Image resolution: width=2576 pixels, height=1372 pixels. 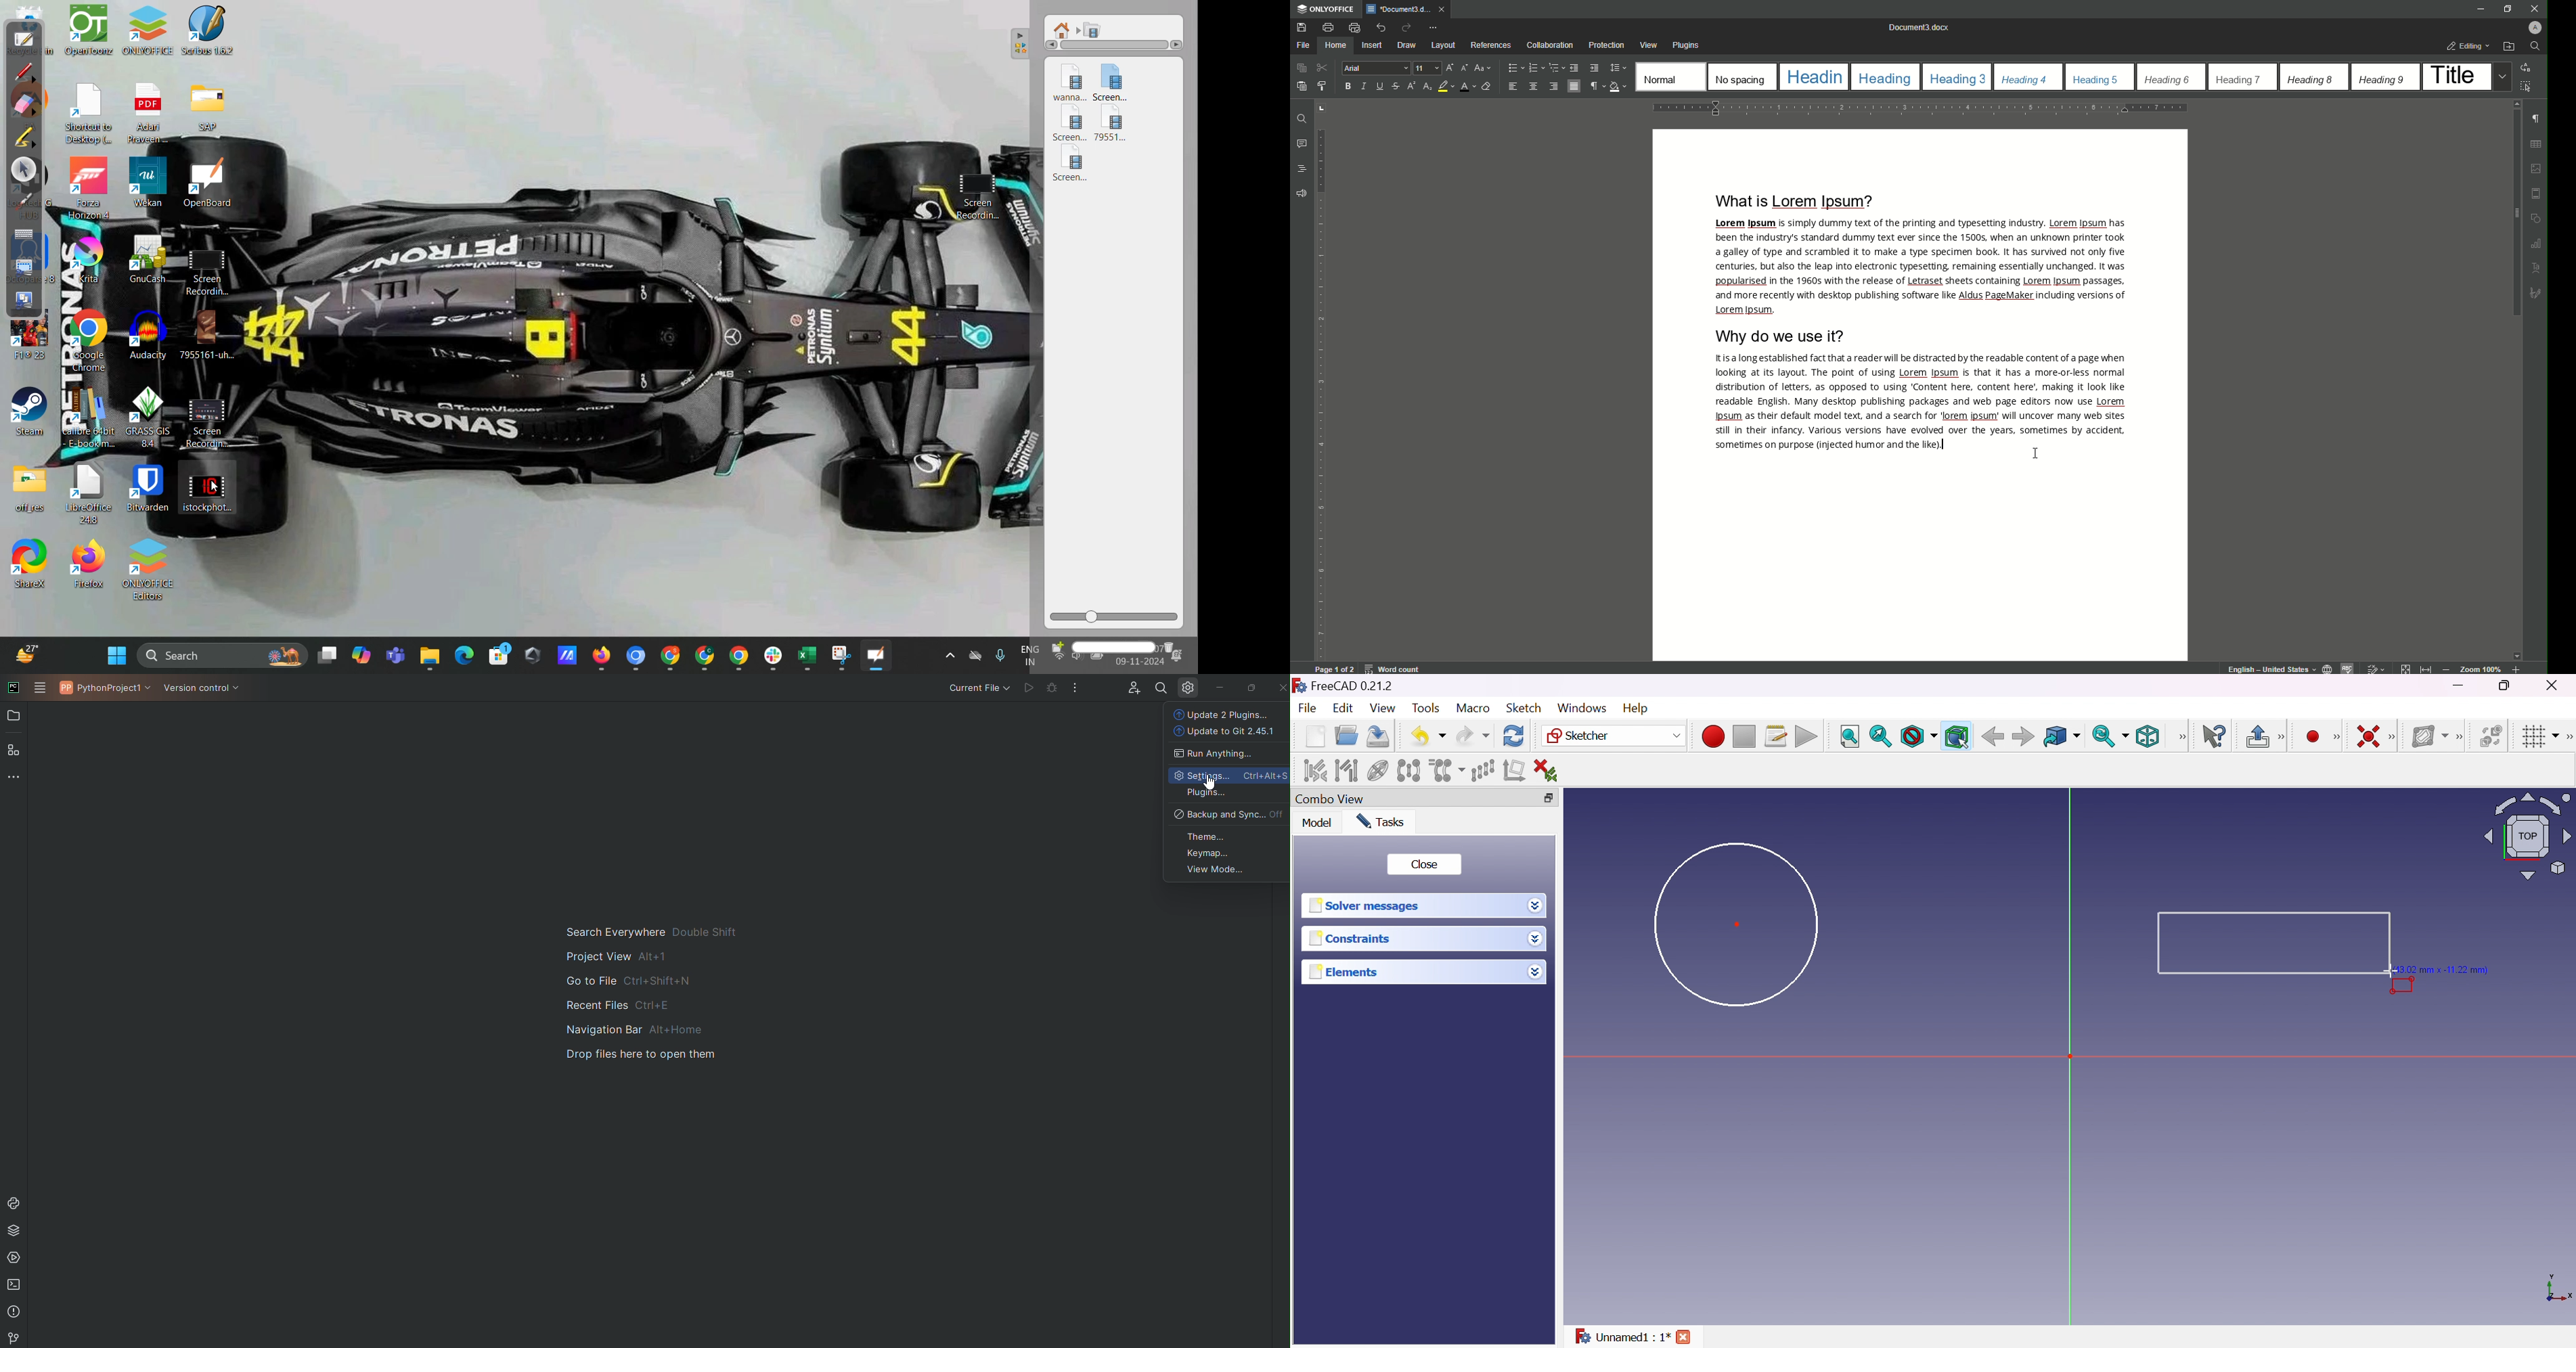 I want to click on Redo, so click(x=1473, y=736).